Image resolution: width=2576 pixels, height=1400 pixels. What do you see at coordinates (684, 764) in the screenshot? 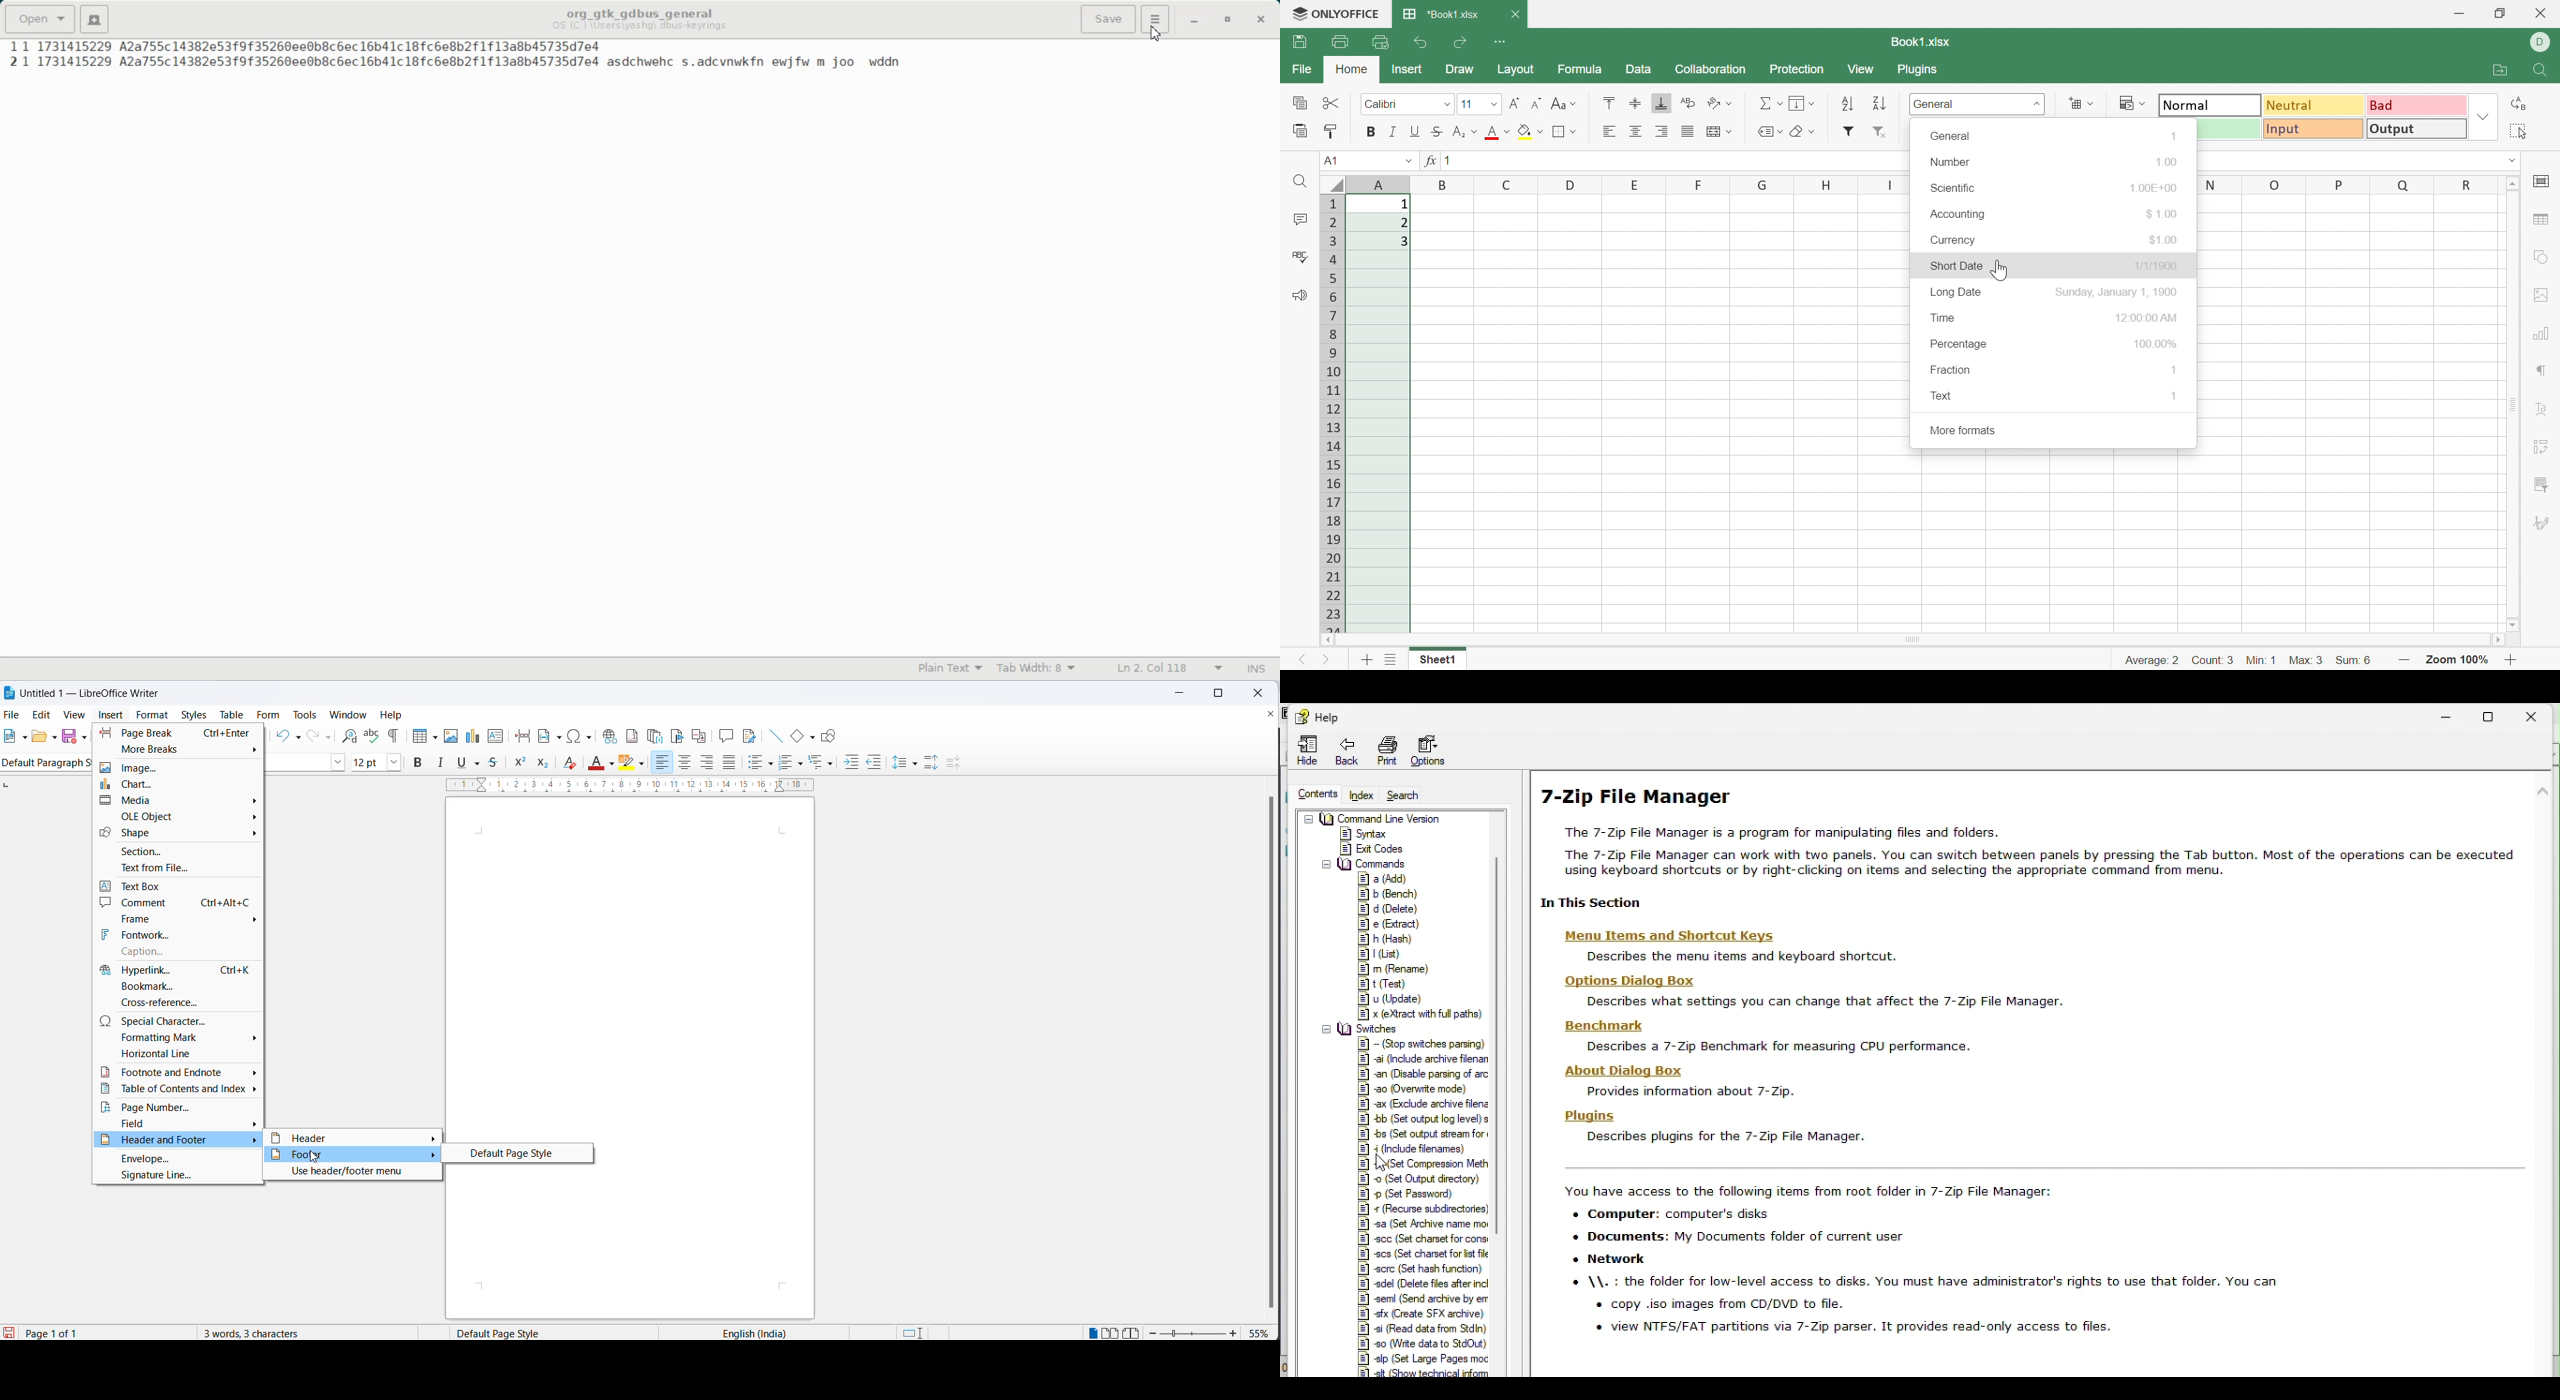
I see `text align center` at bounding box center [684, 764].